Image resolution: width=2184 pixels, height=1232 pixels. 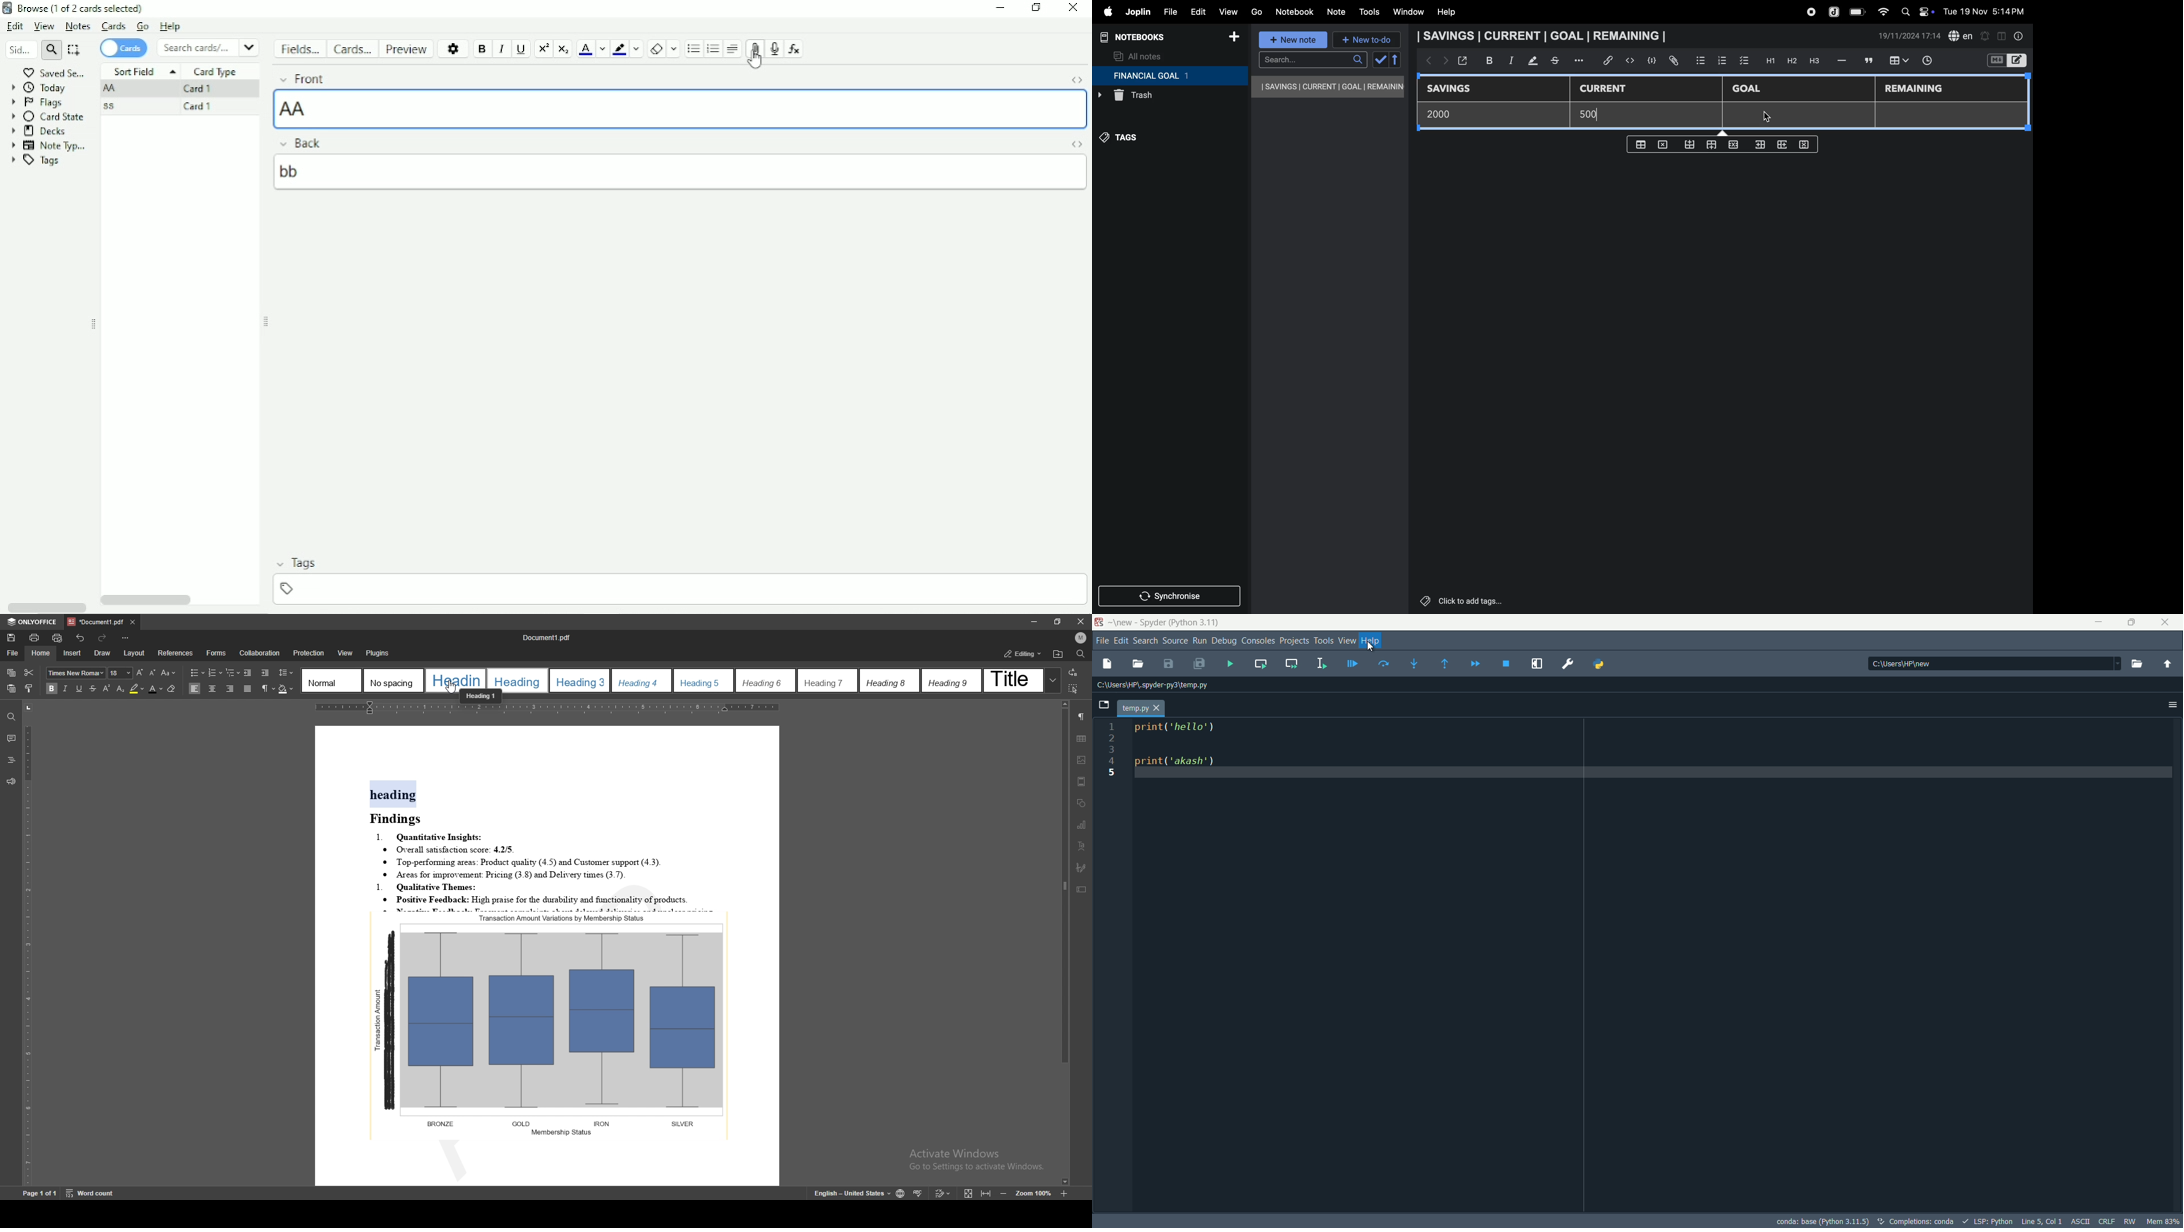 I want to click on mark, so click(x=1529, y=61).